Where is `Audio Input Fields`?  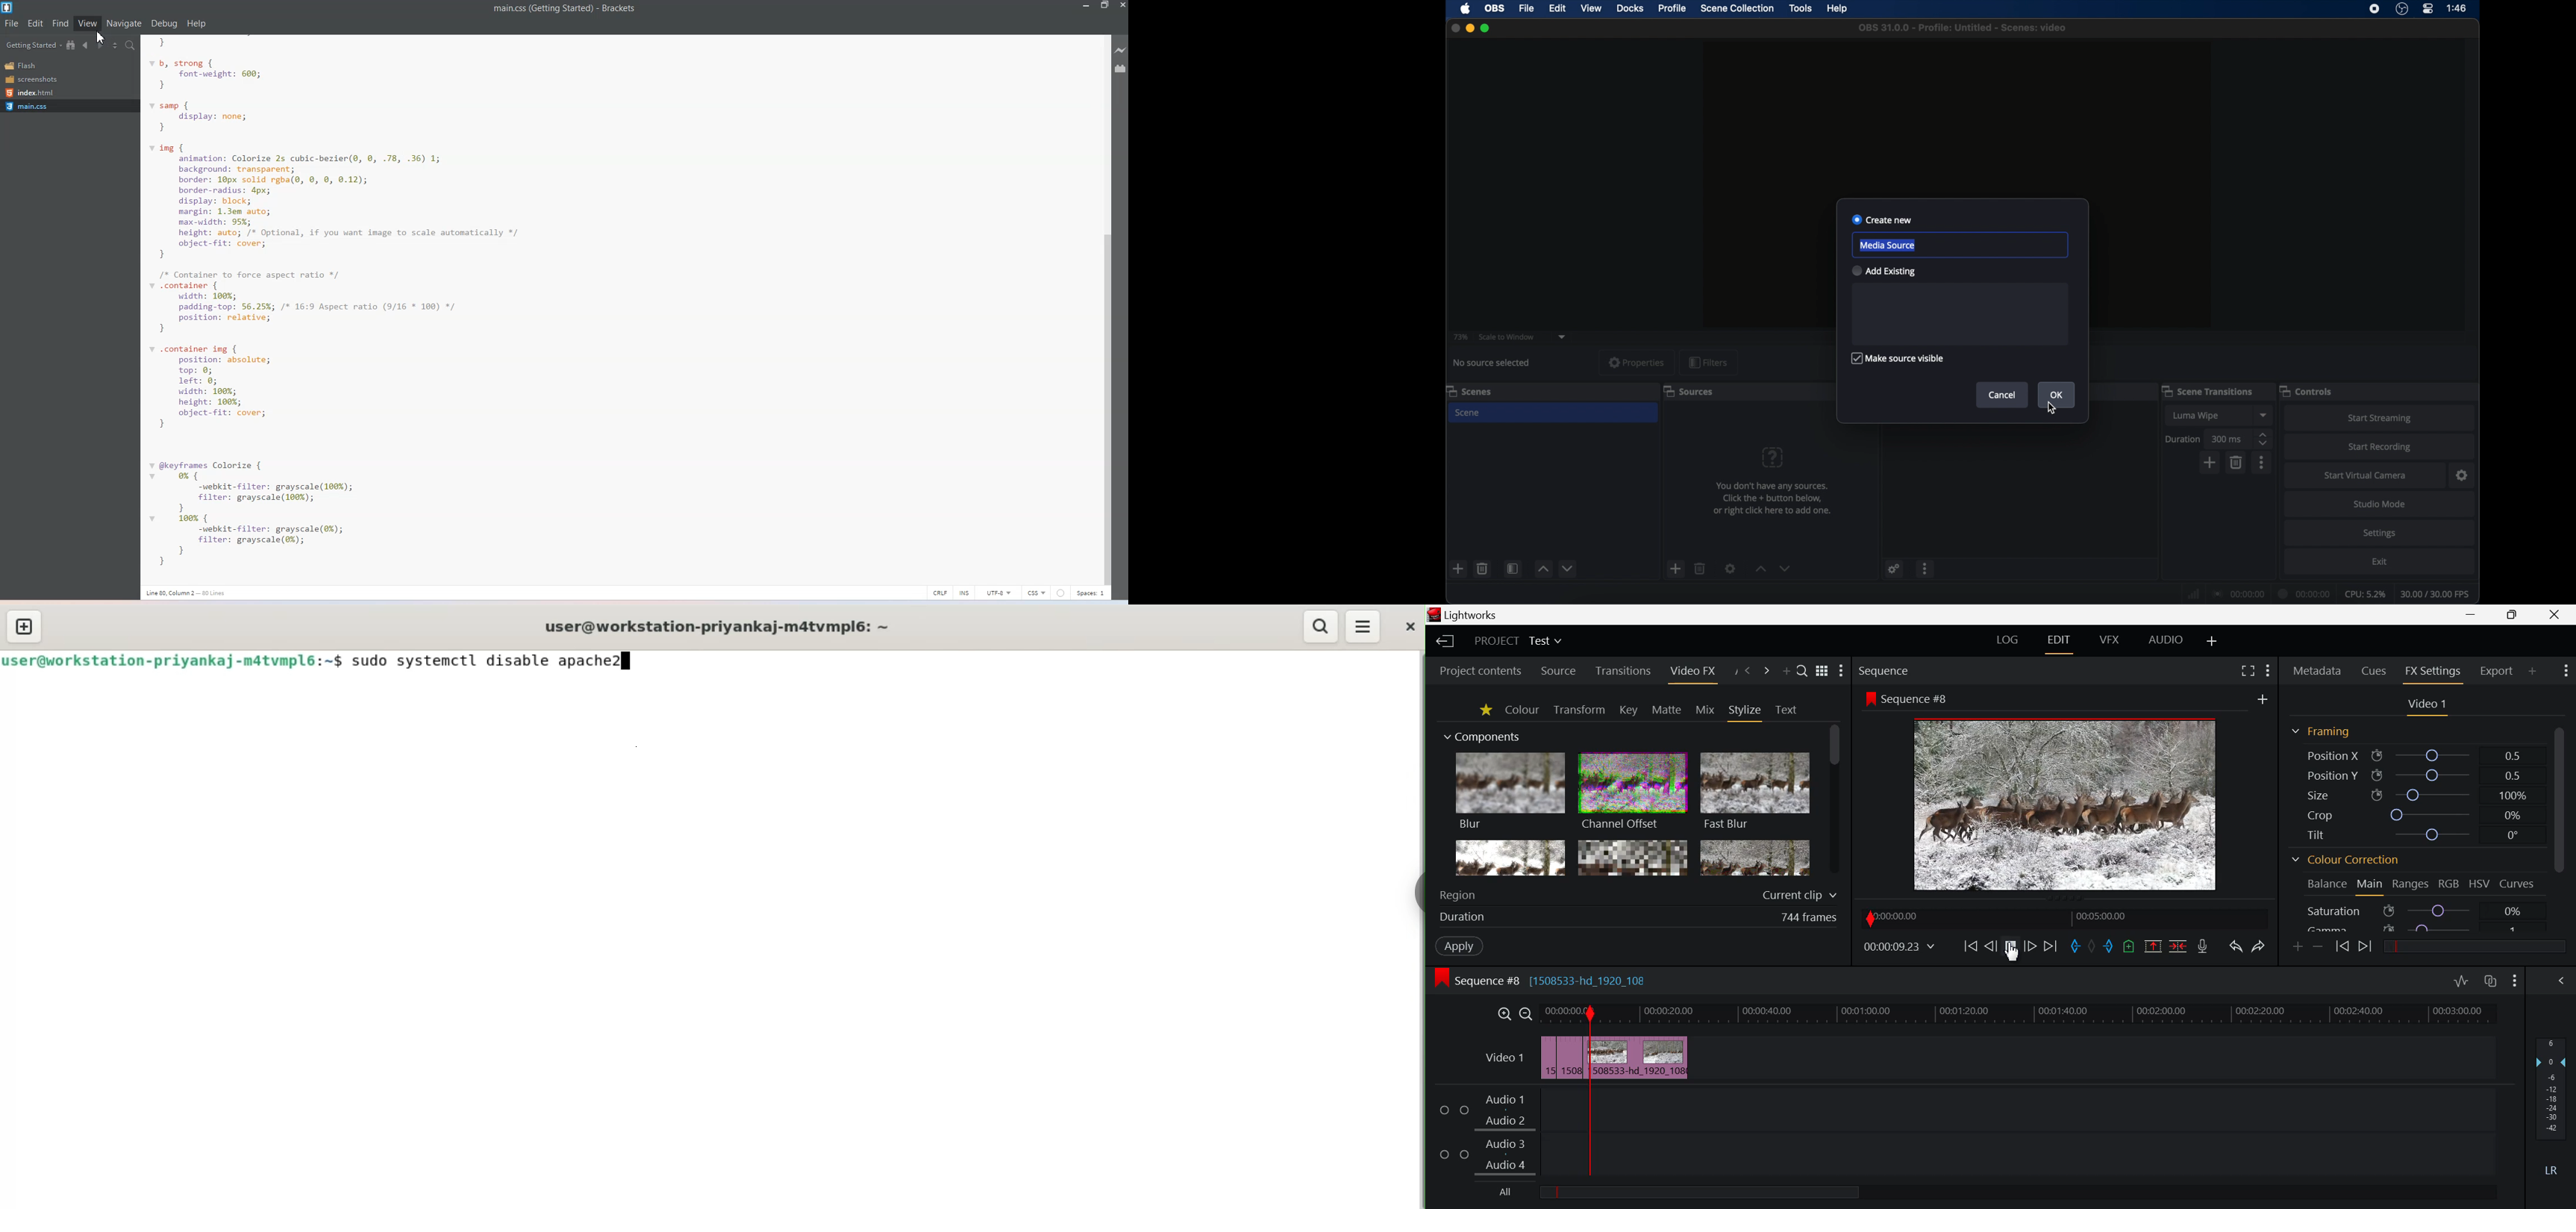 Audio Input Fields is located at coordinates (1961, 1133).